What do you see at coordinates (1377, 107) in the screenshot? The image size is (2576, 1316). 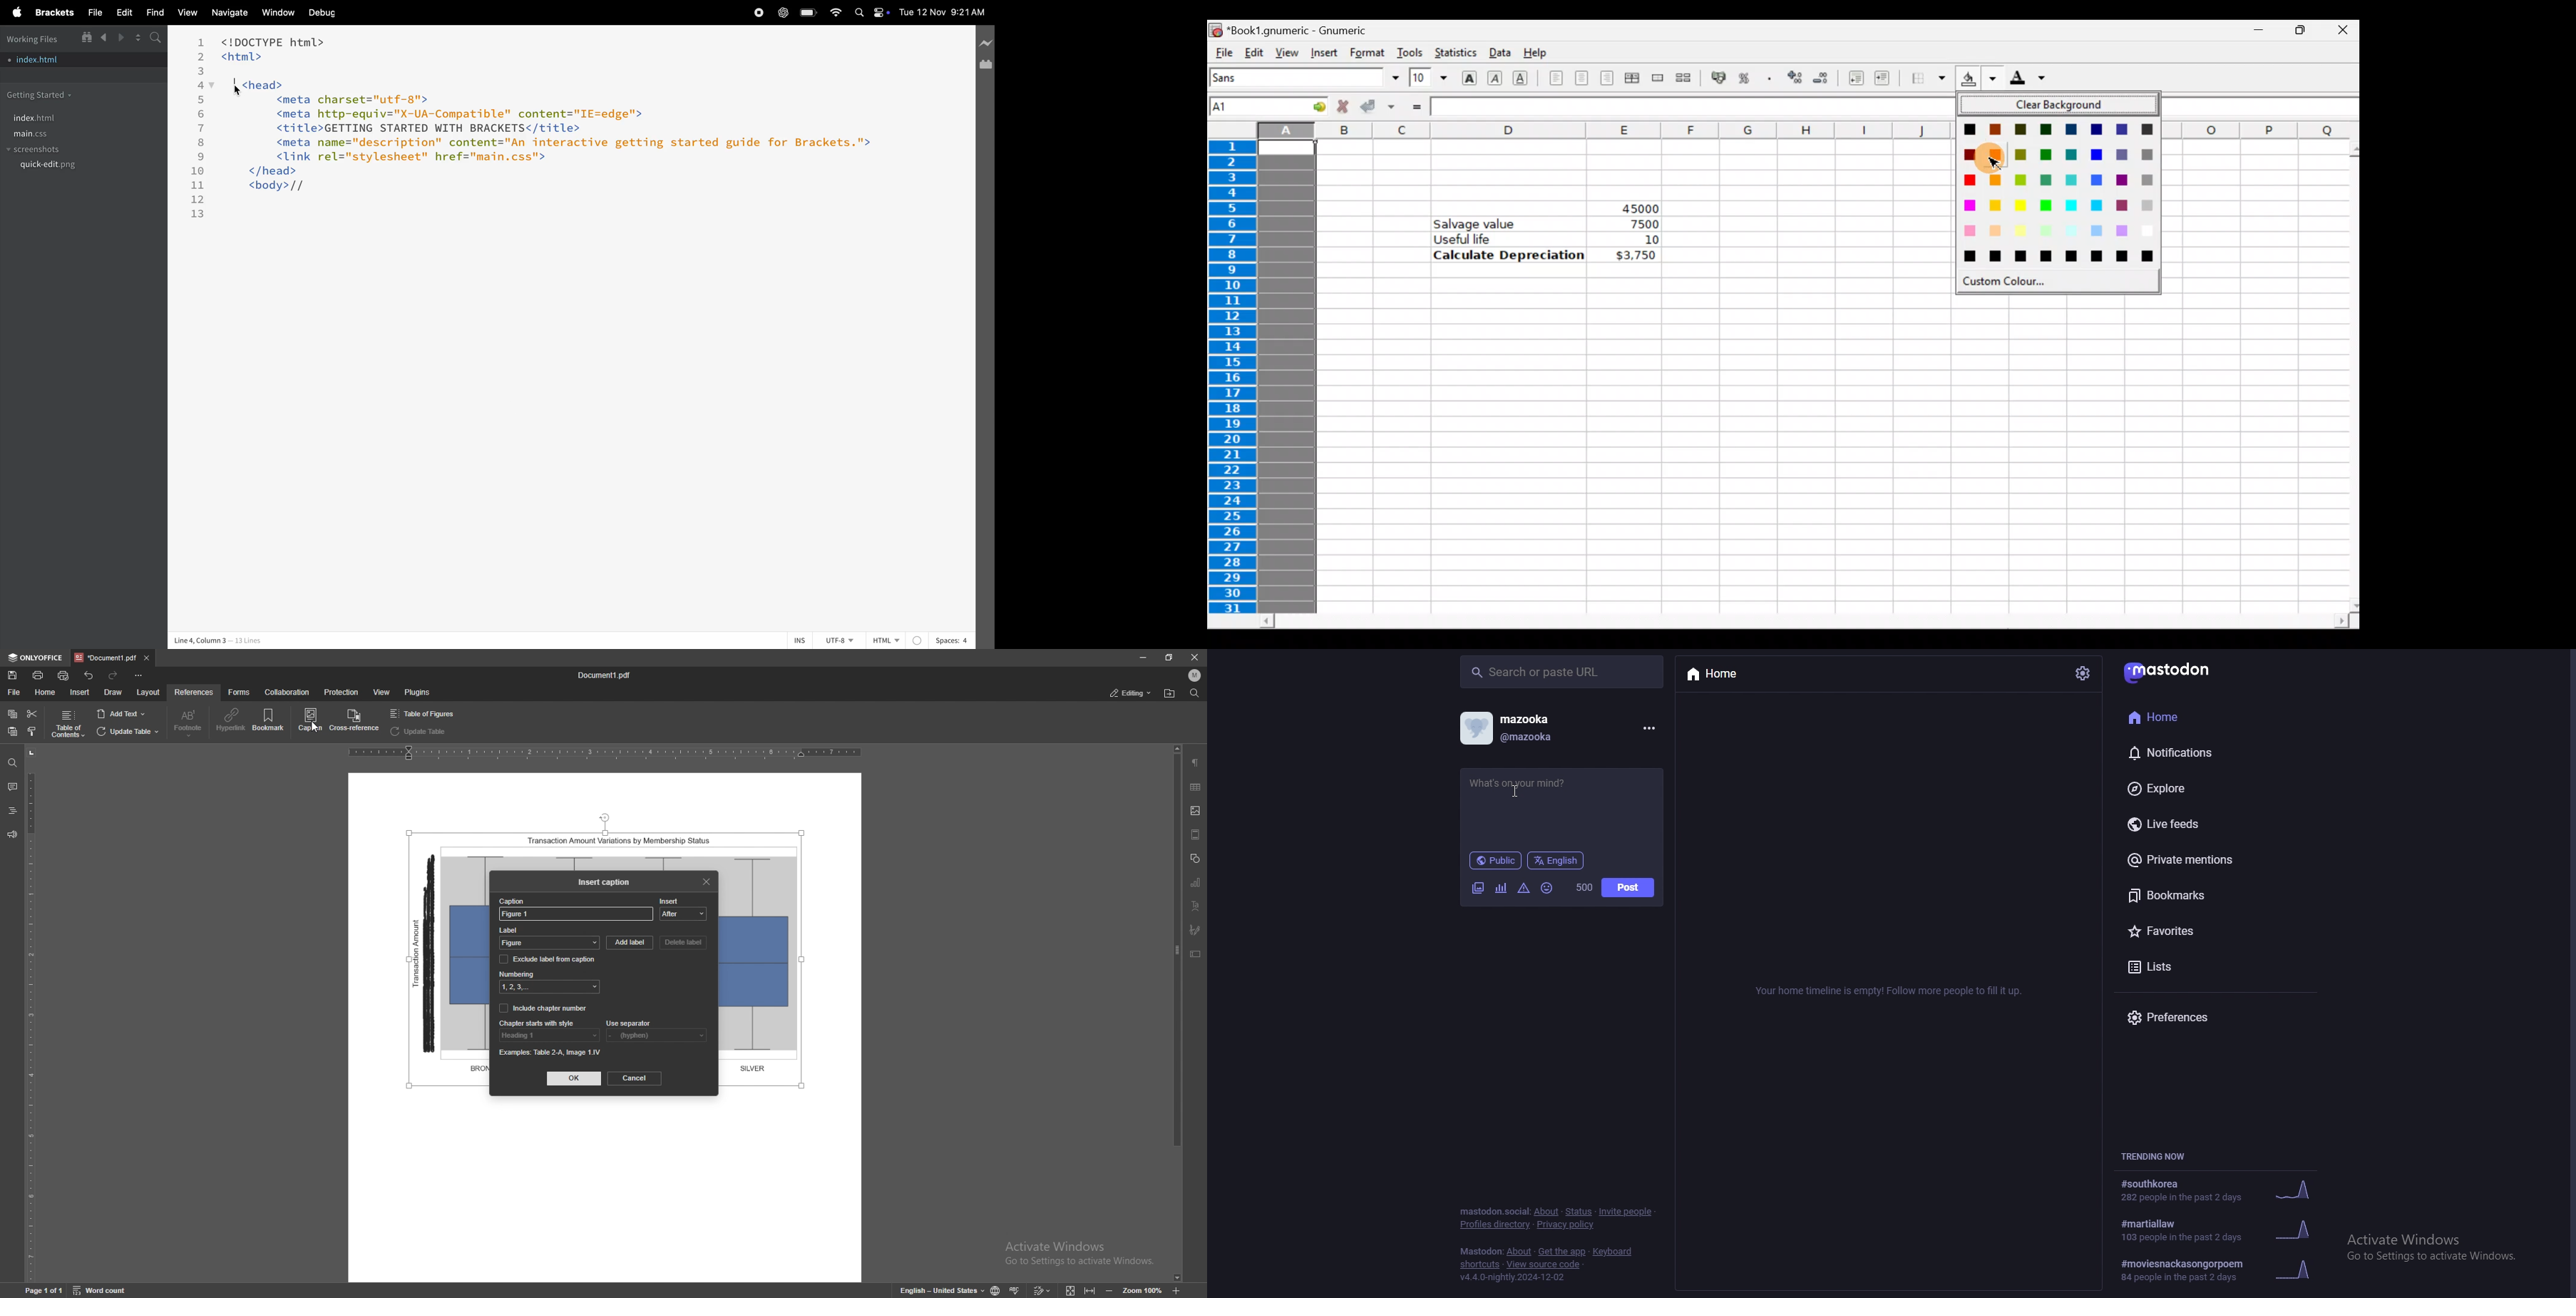 I see `Accept change` at bounding box center [1377, 107].